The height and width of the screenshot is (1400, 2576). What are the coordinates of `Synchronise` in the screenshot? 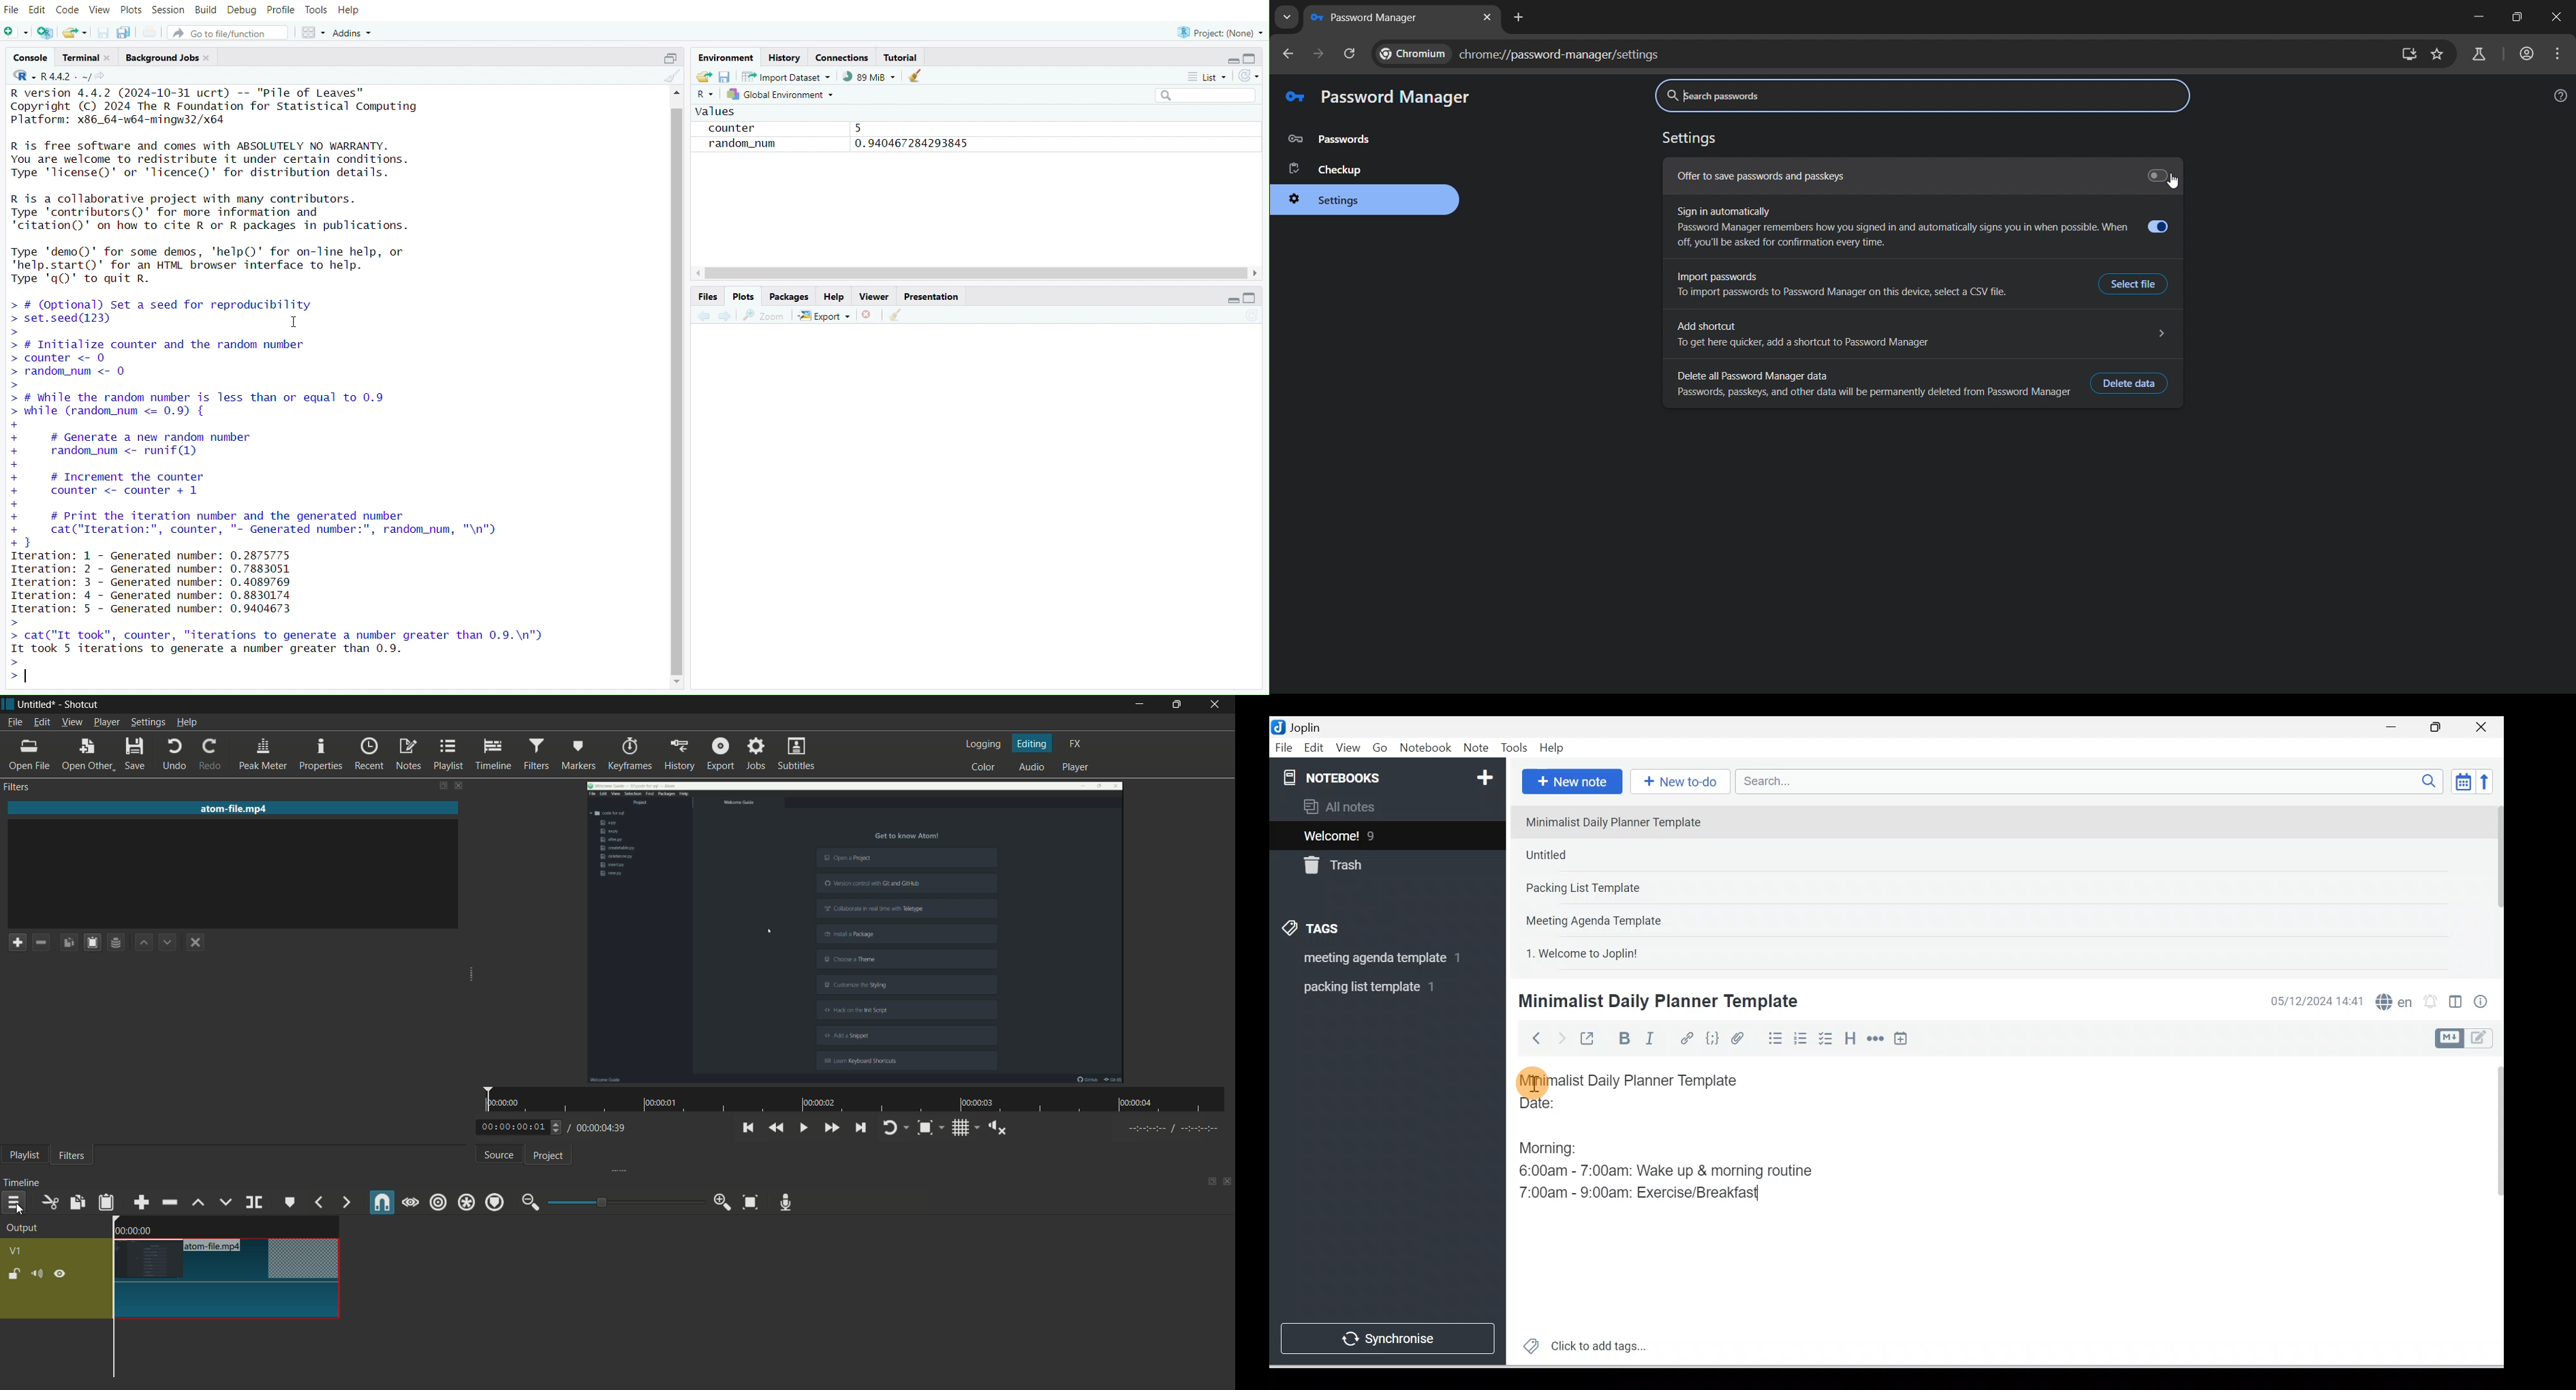 It's located at (1386, 1336).